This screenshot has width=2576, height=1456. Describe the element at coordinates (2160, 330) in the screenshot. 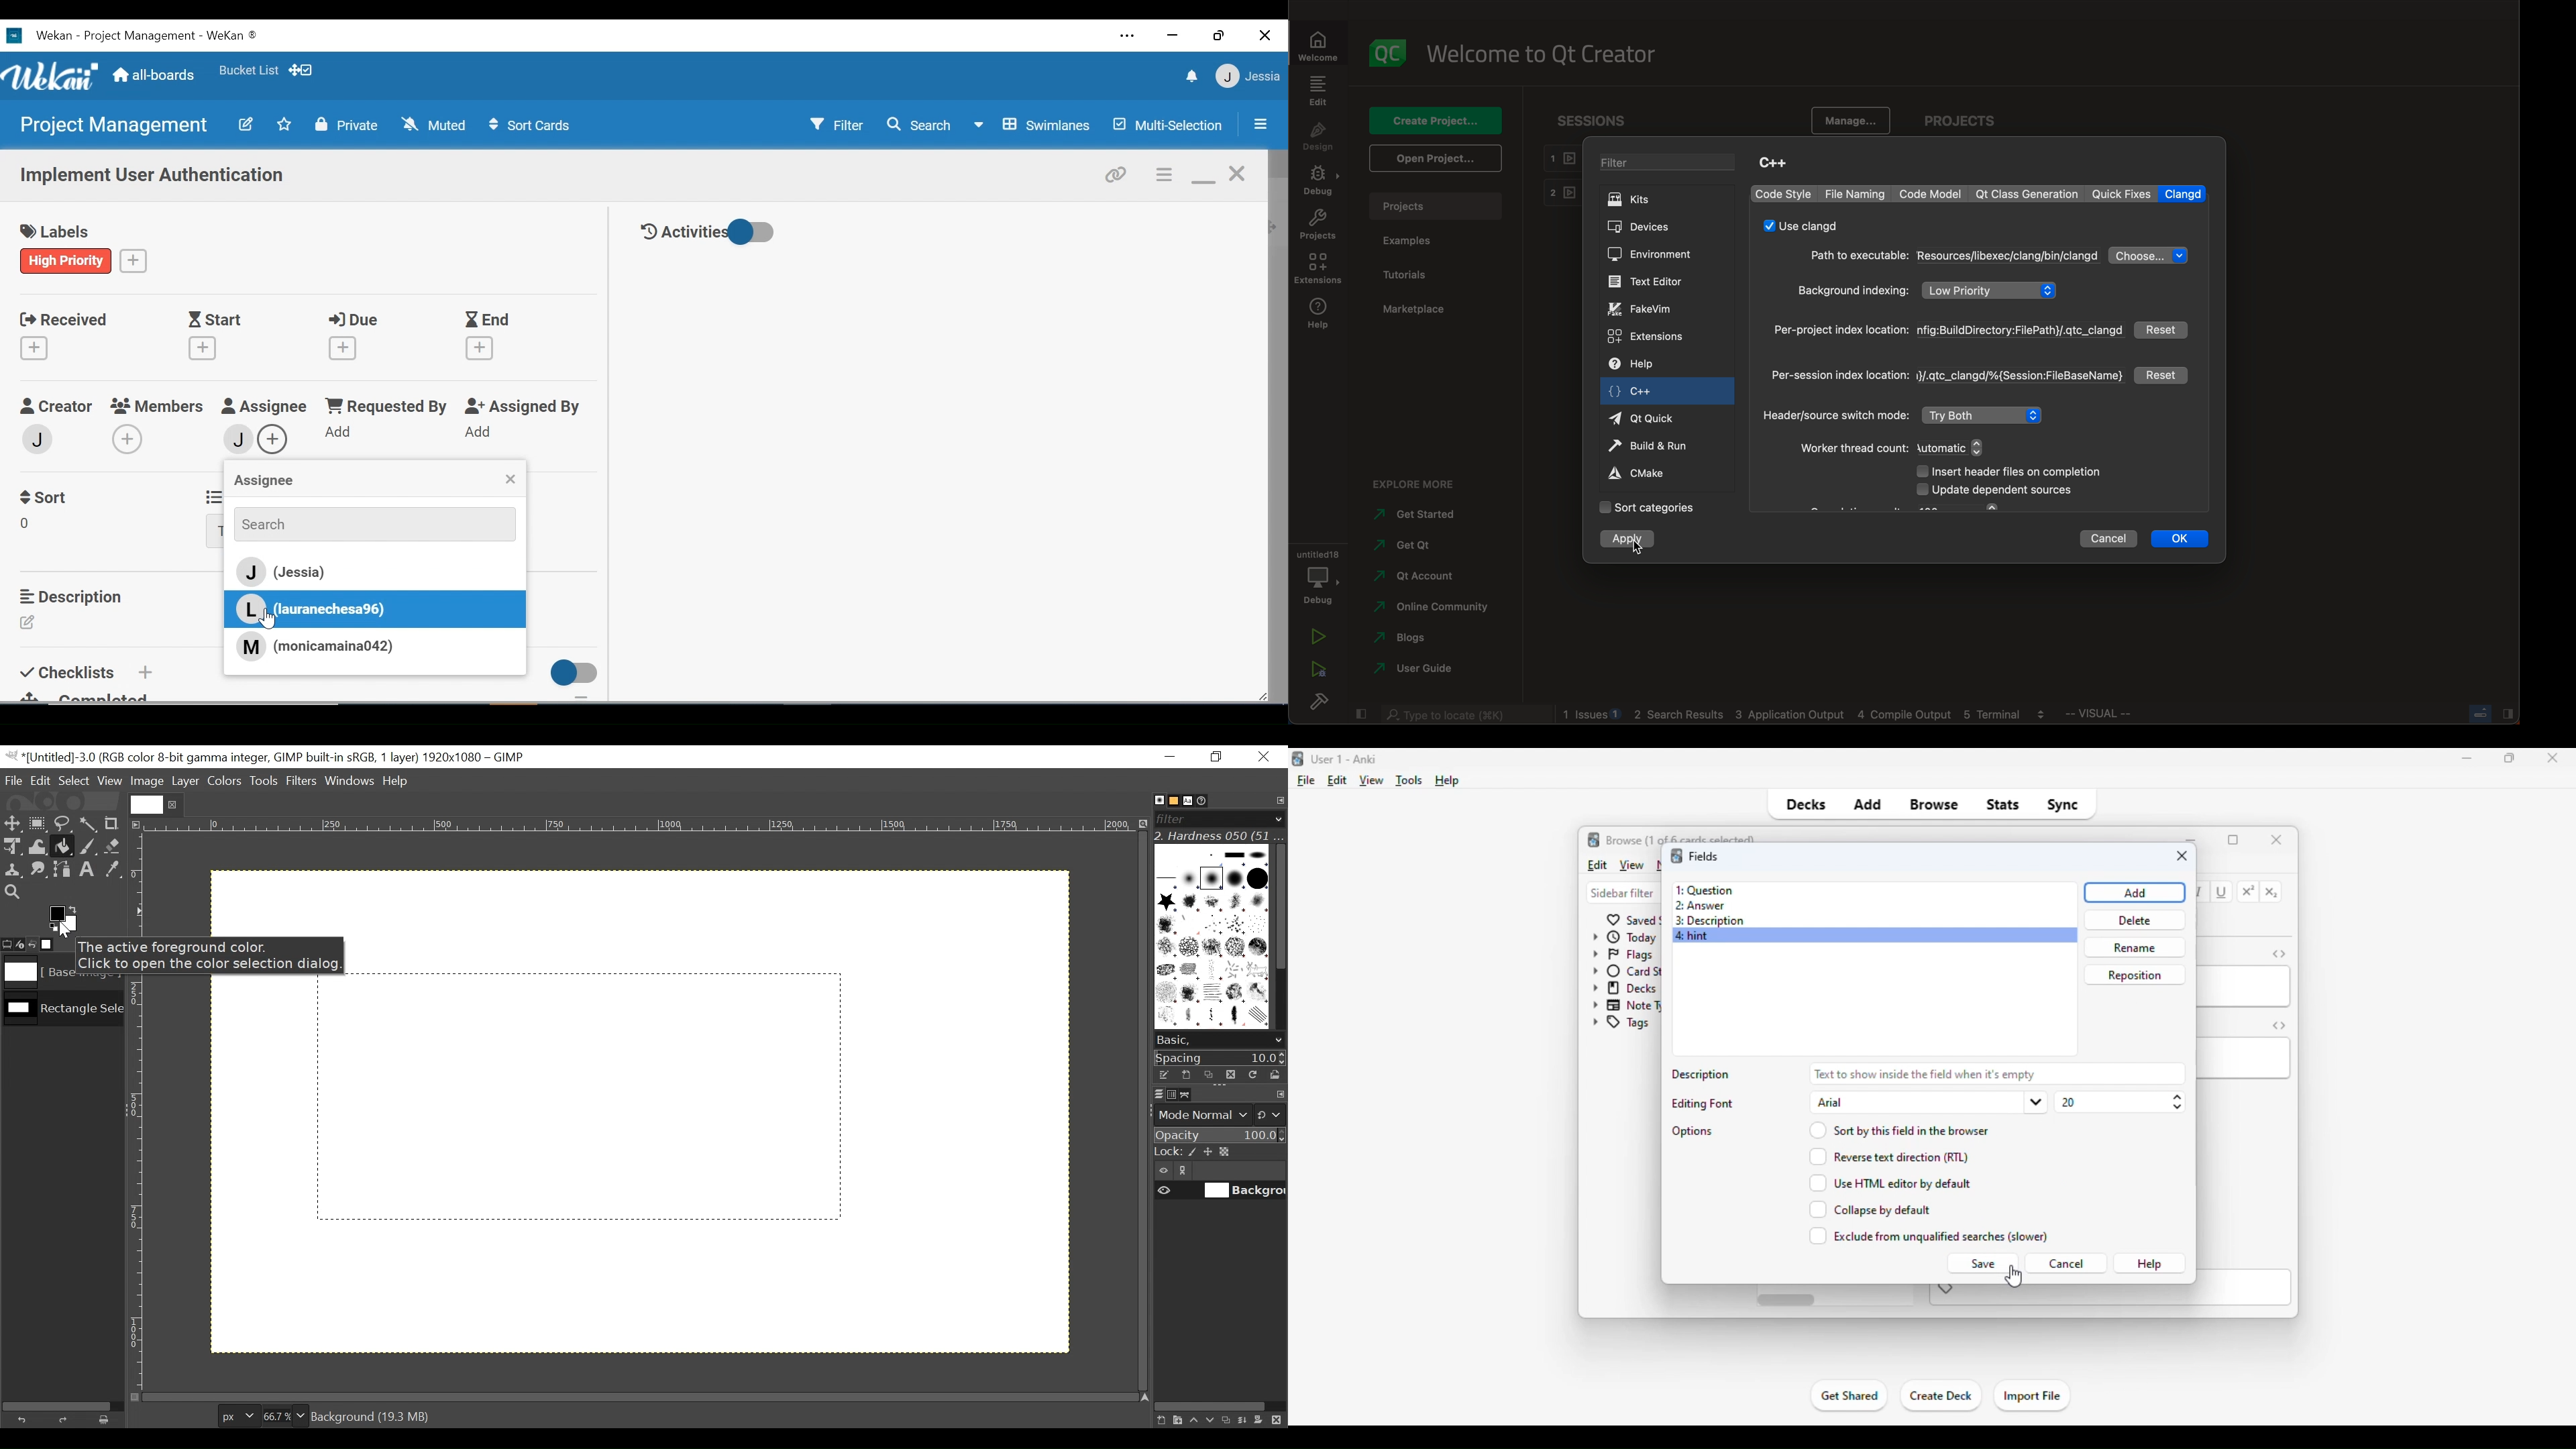

I see `reset` at that location.